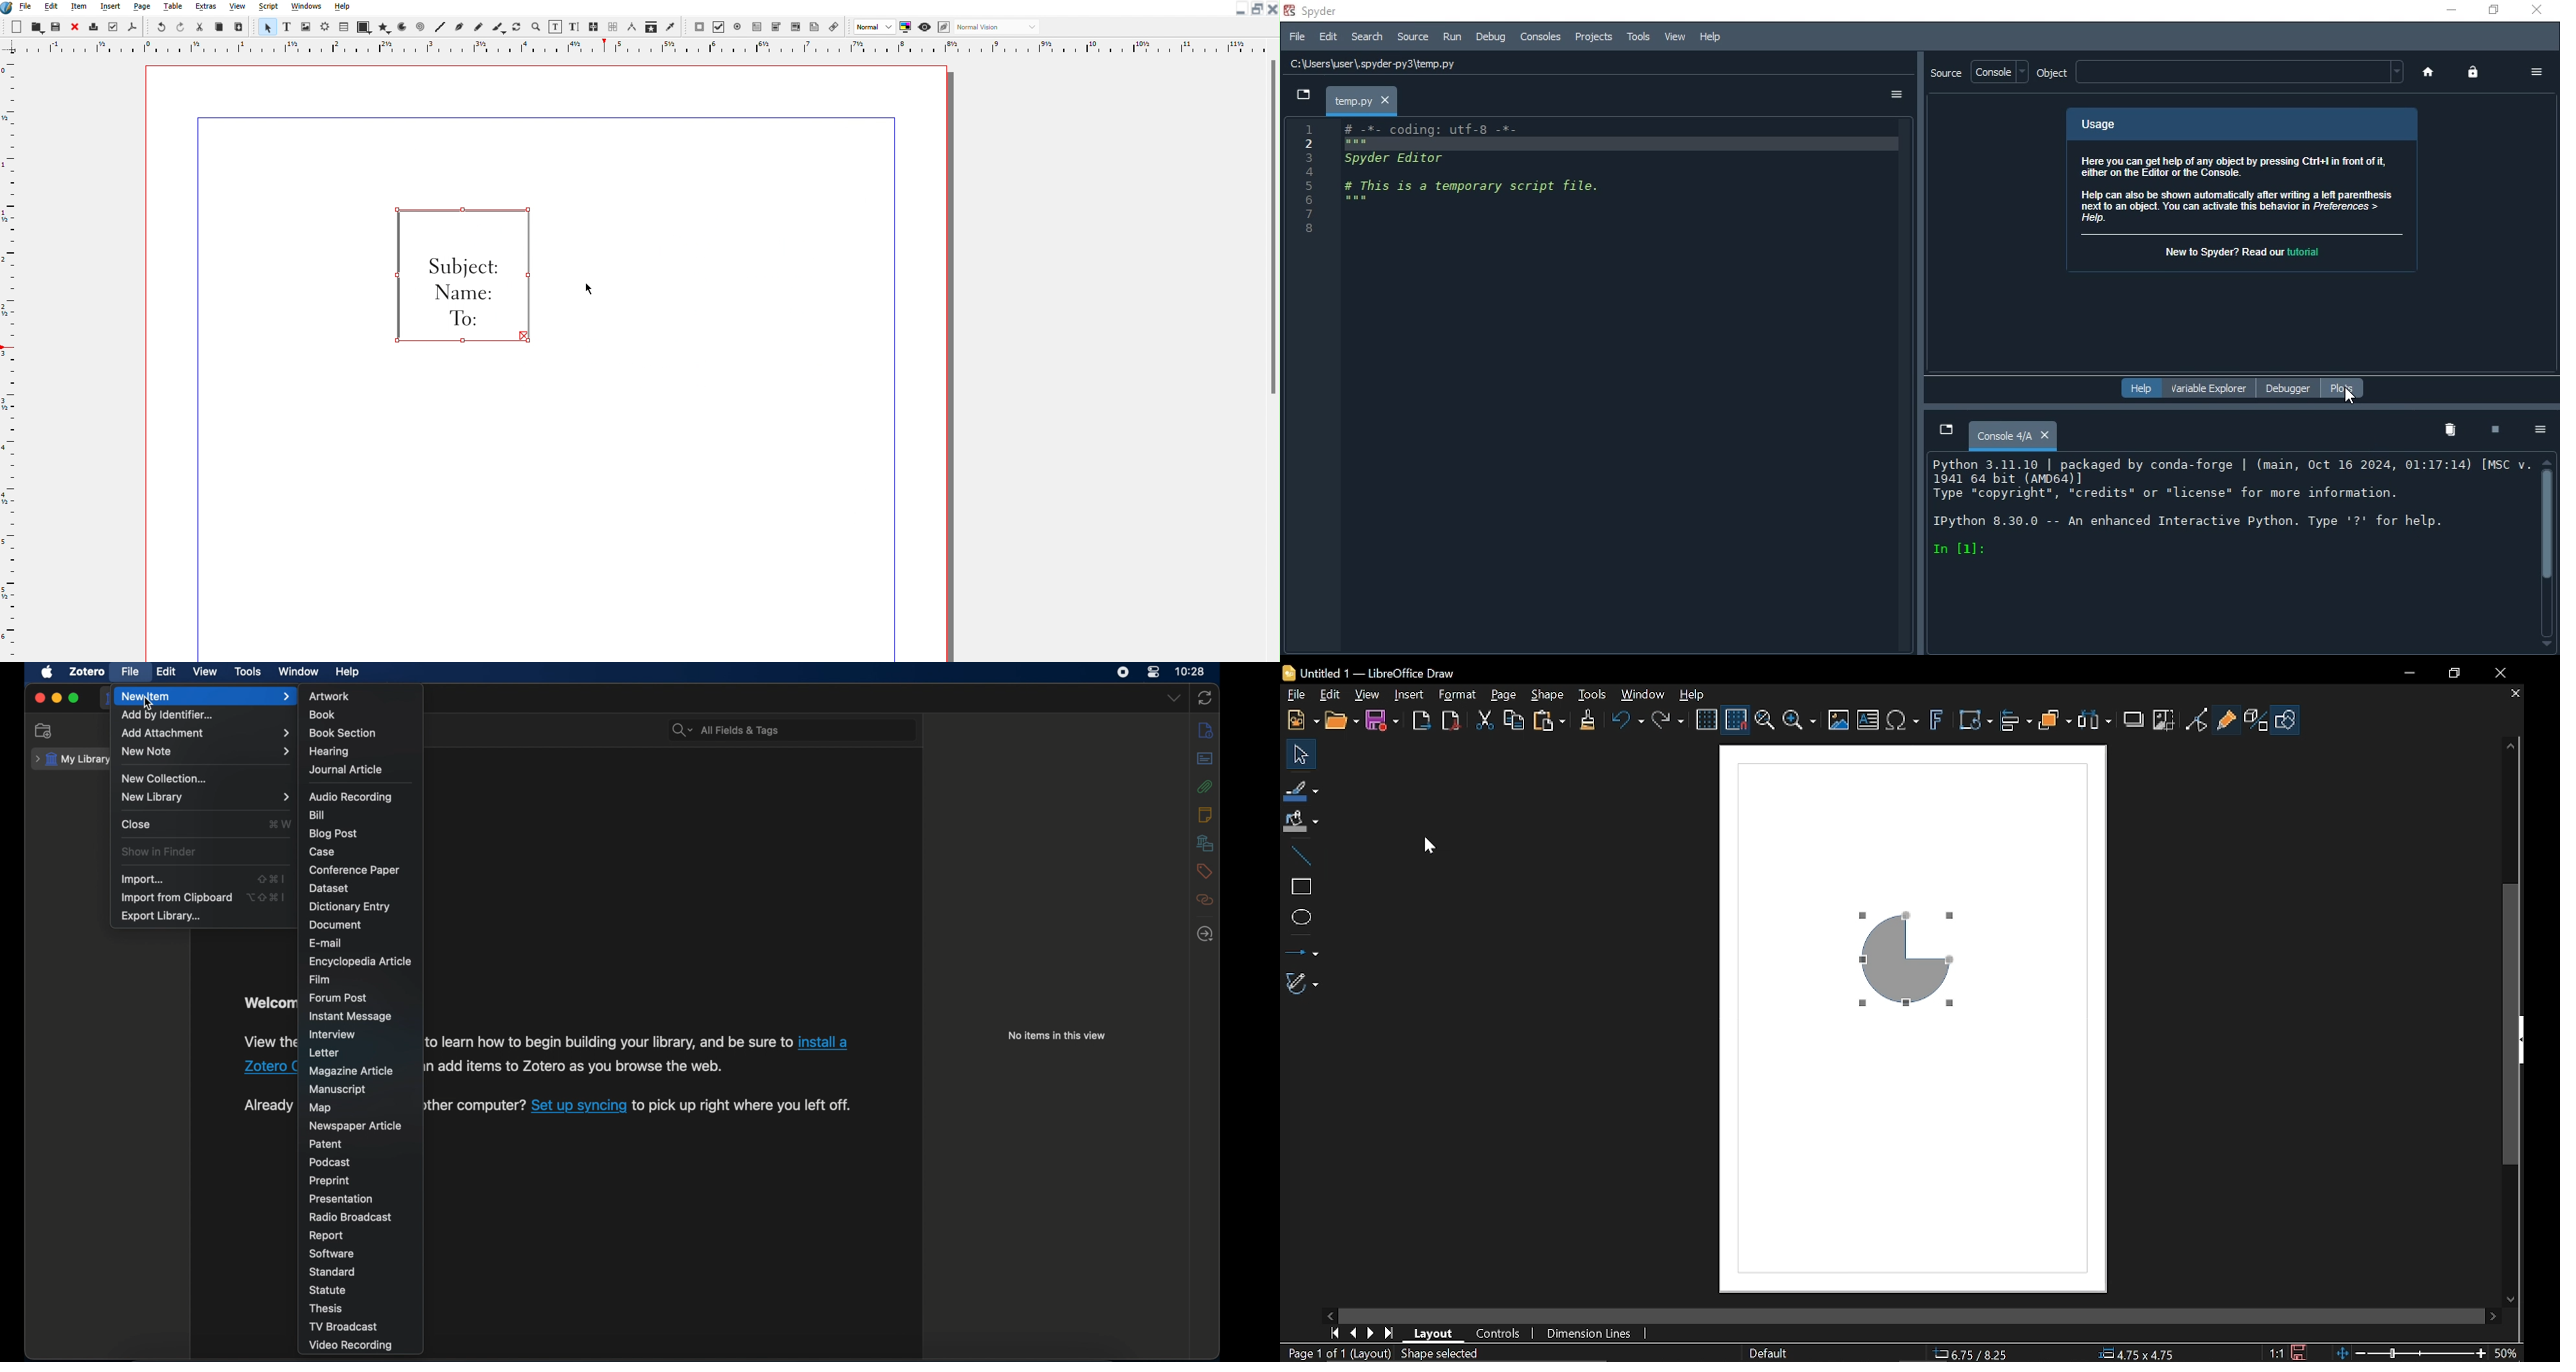 The image size is (2576, 1372). What do you see at coordinates (1563, 64) in the screenshot?
I see `c:\users\user\.spyder-py3\temp.py` at bounding box center [1563, 64].